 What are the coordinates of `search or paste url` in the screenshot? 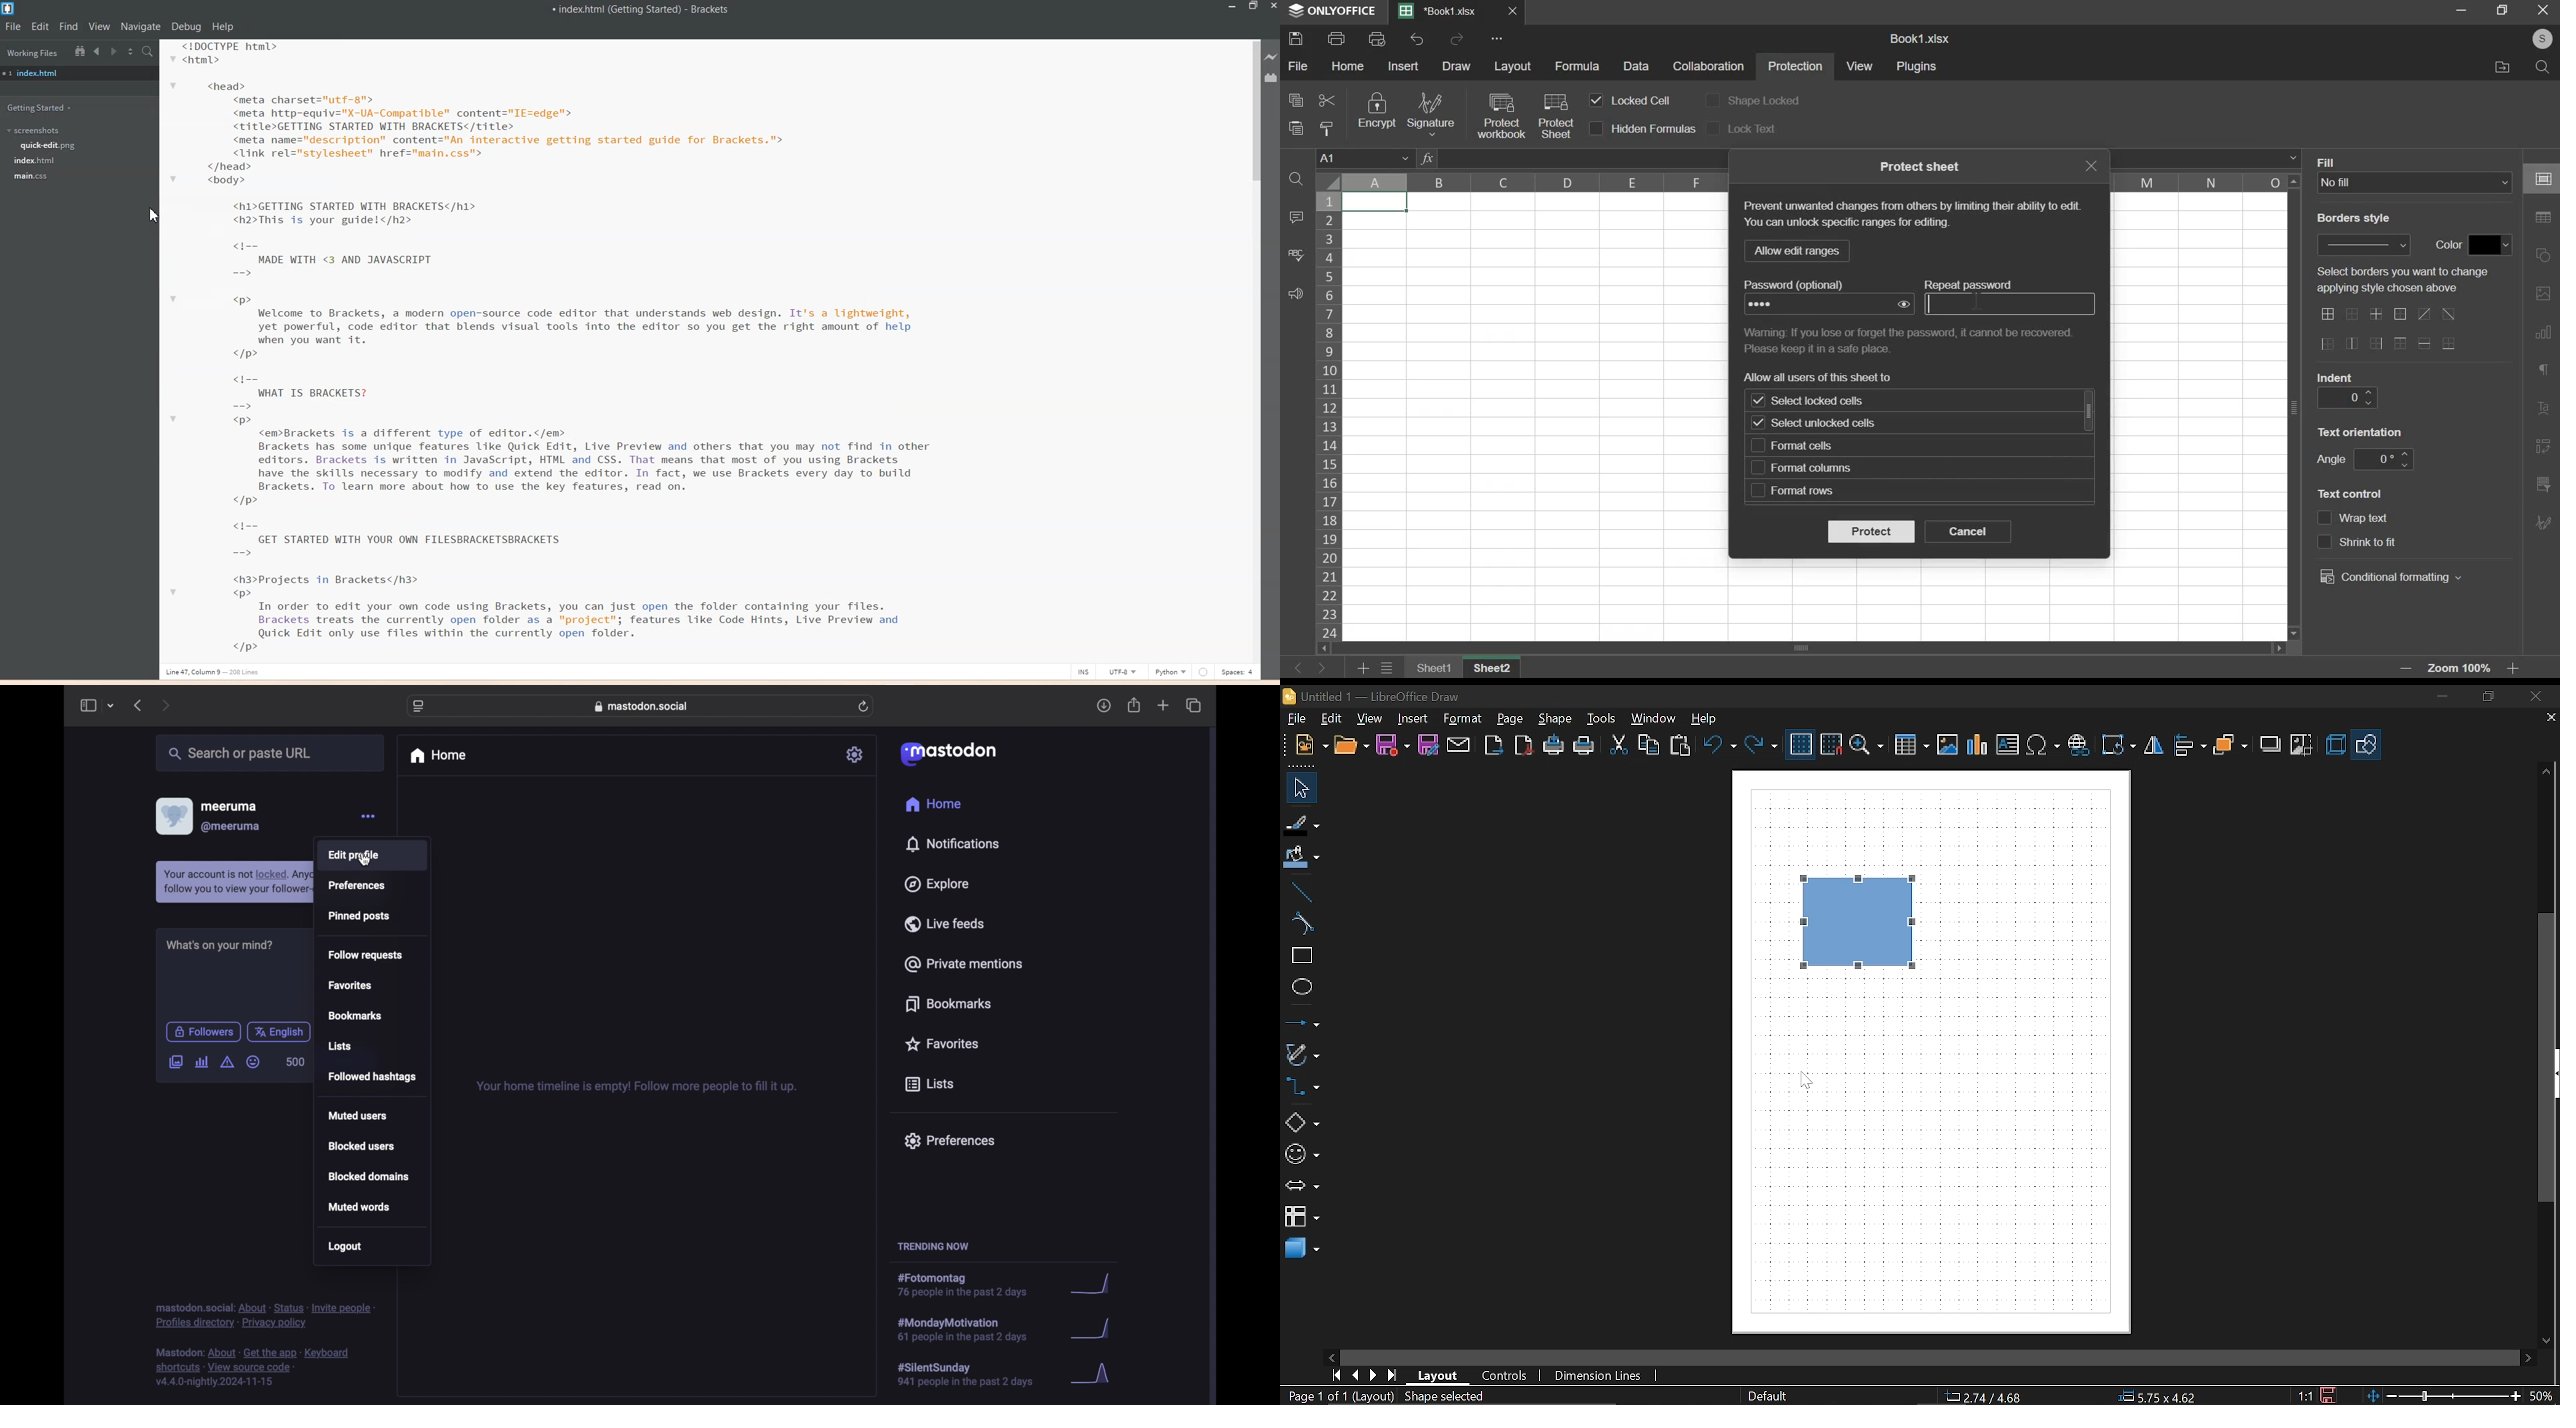 It's located at (271, 754).